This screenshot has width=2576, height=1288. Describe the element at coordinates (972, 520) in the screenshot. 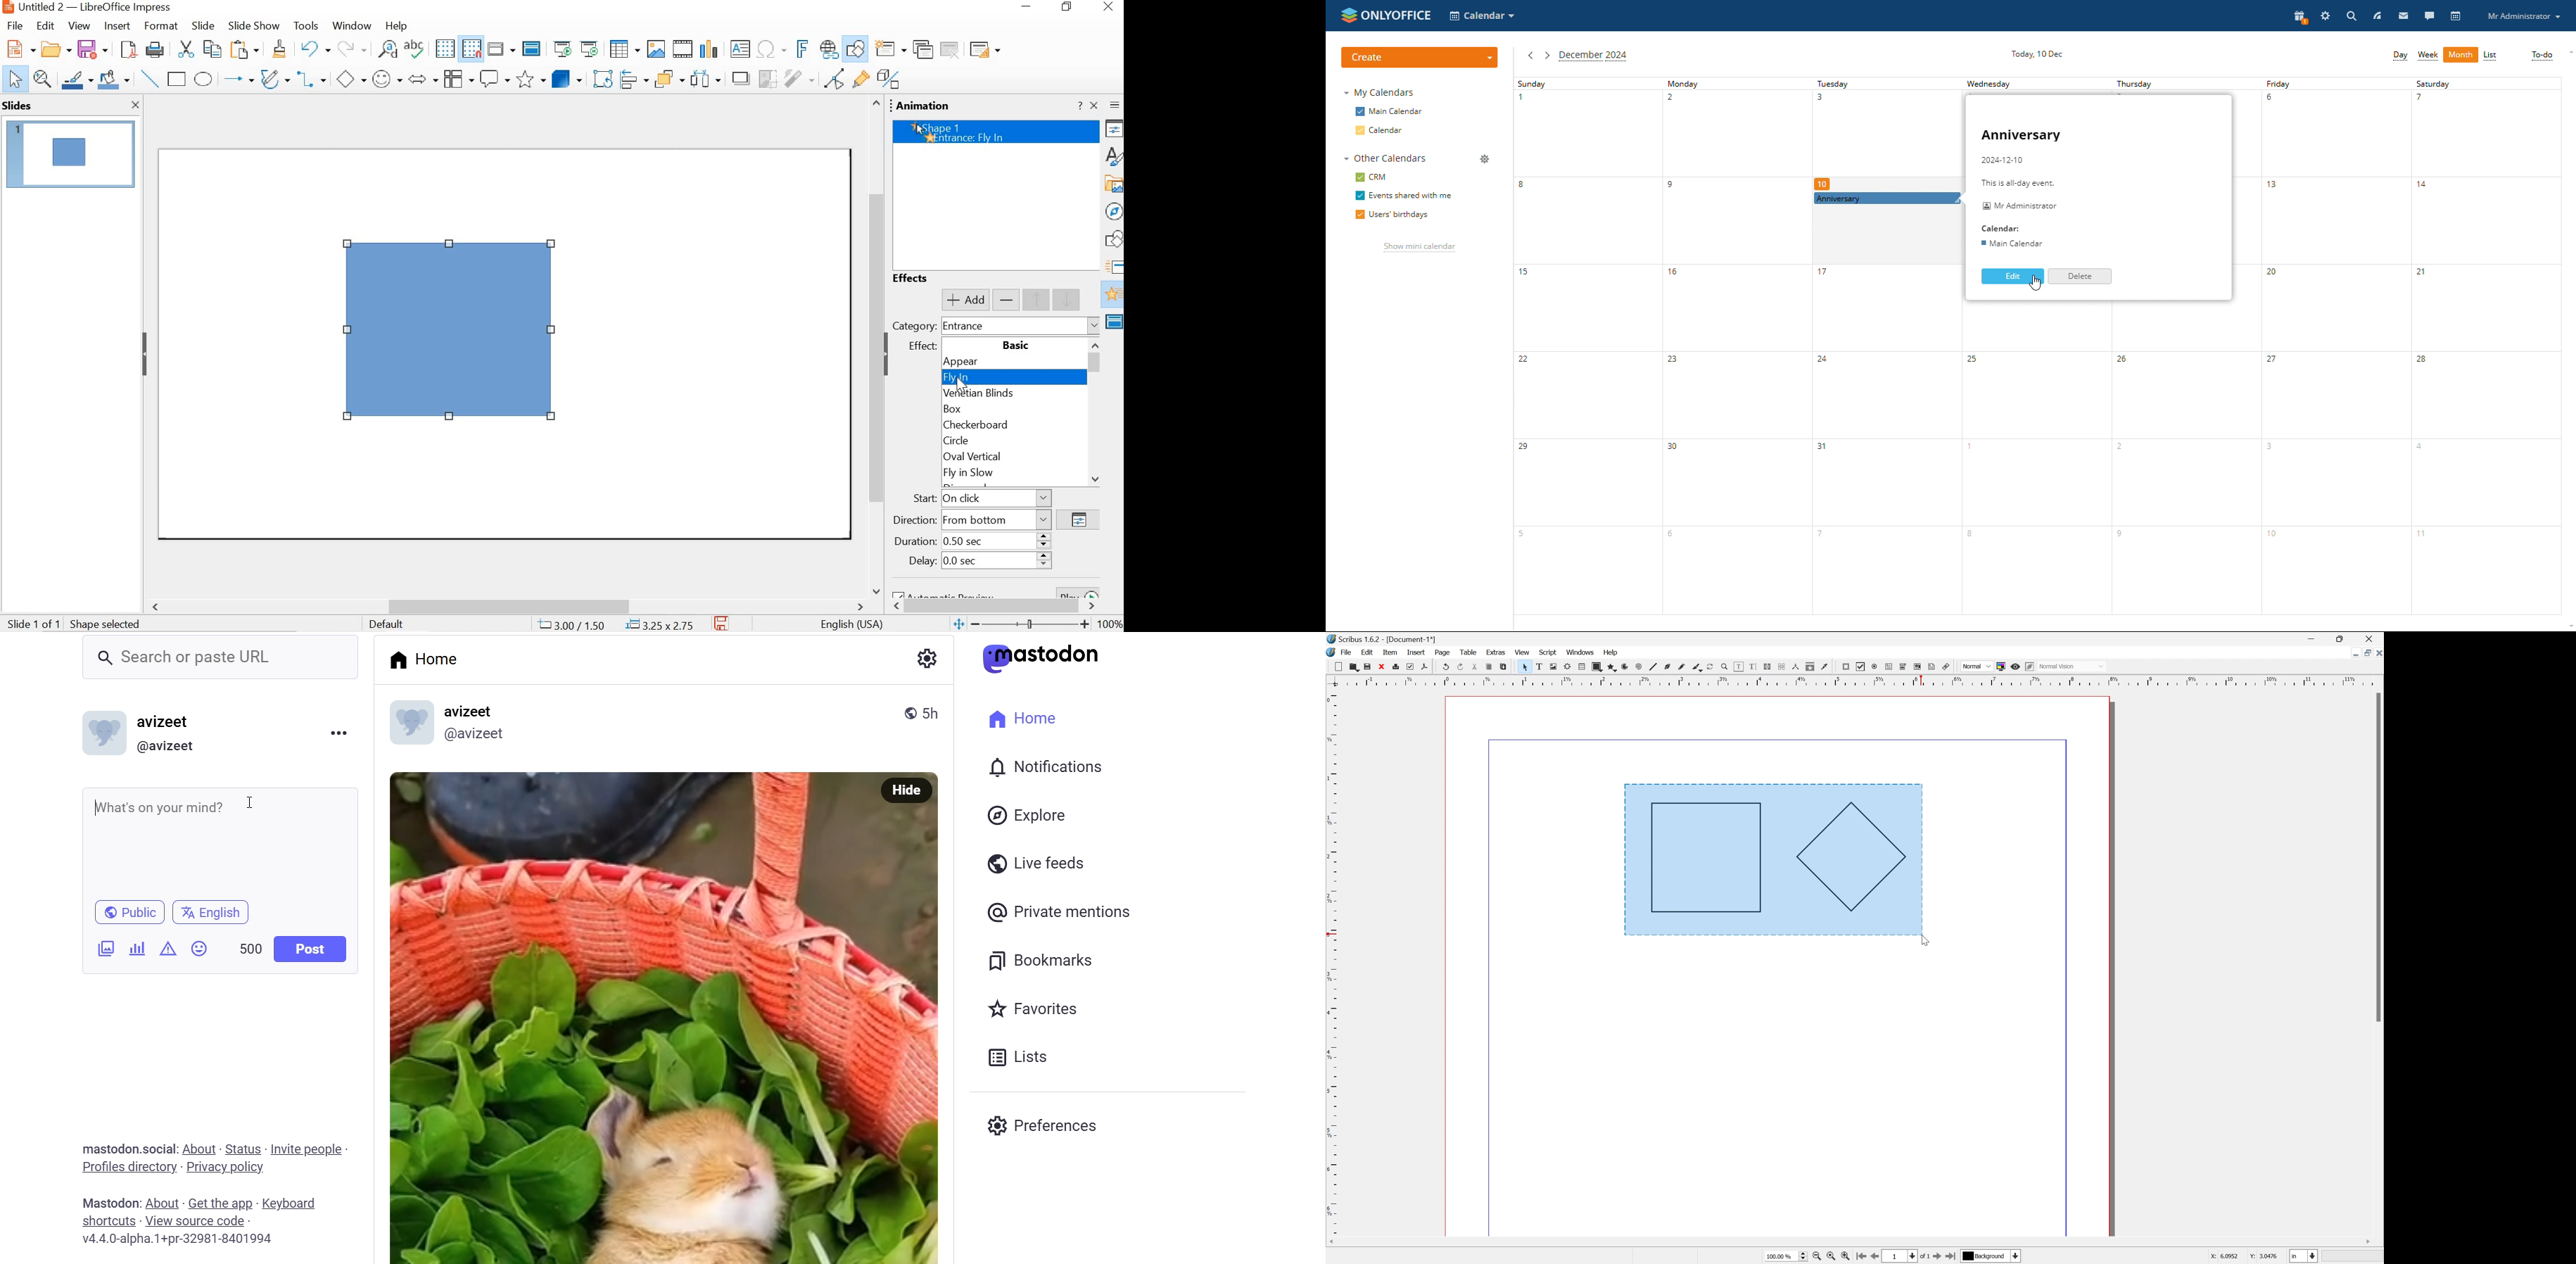

I see `direction` at that location.